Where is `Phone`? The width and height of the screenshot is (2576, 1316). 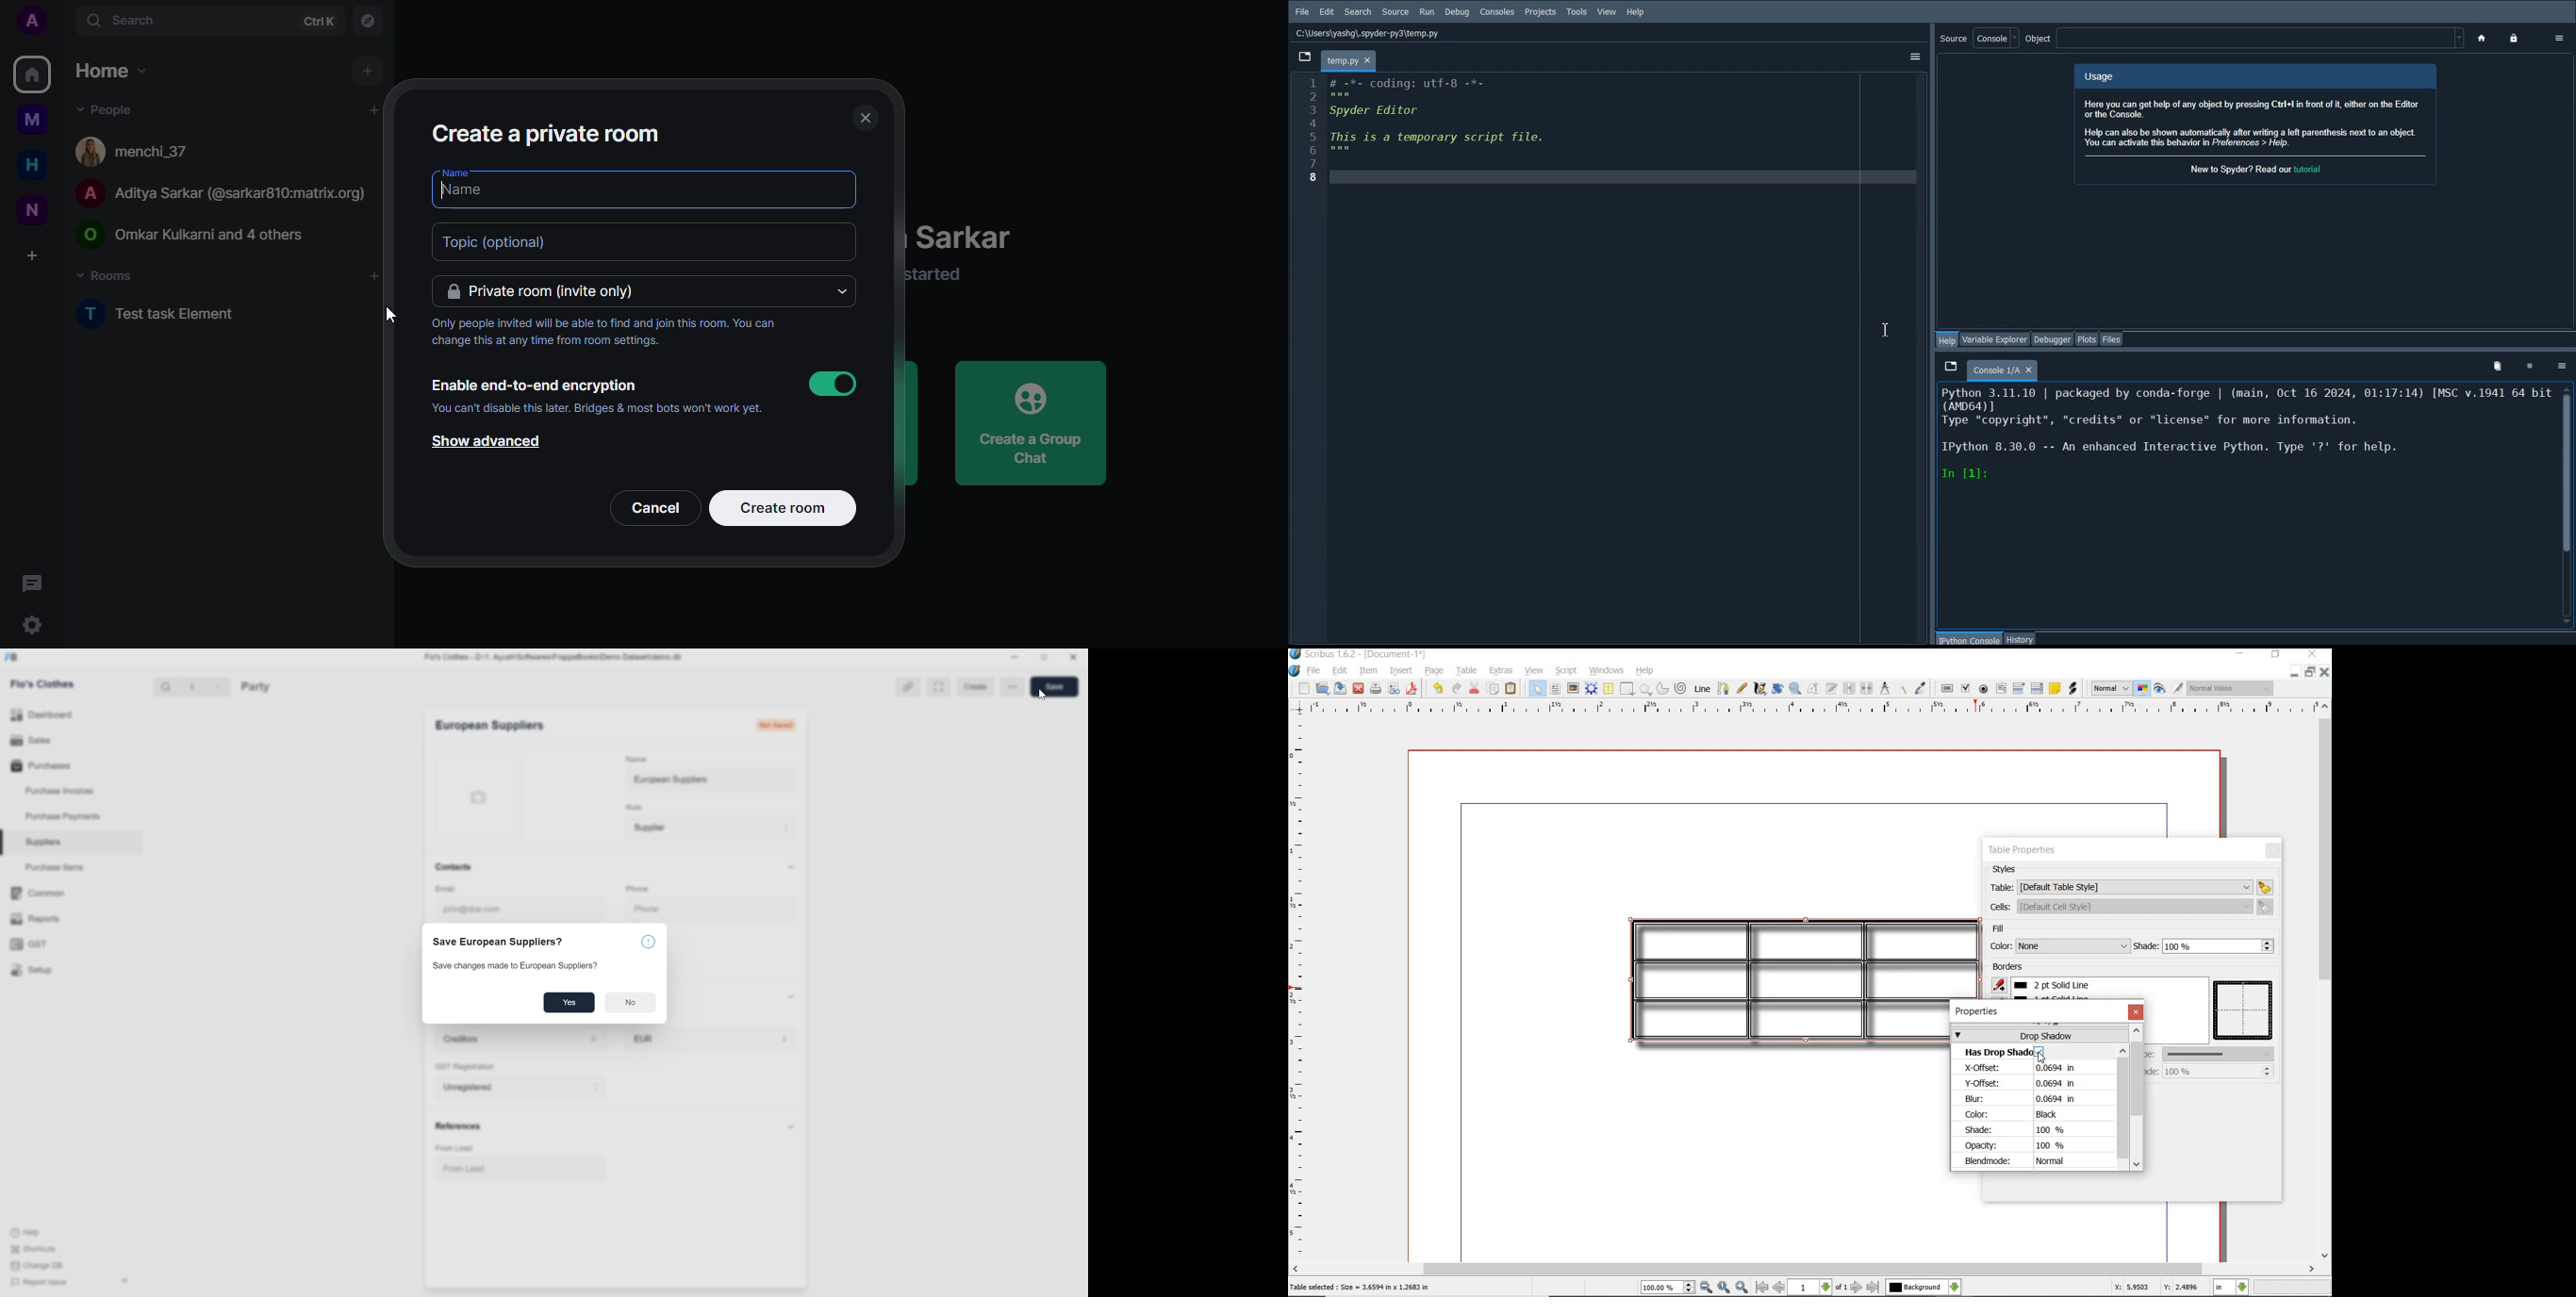
Phone is located at coordinates (666, 909).